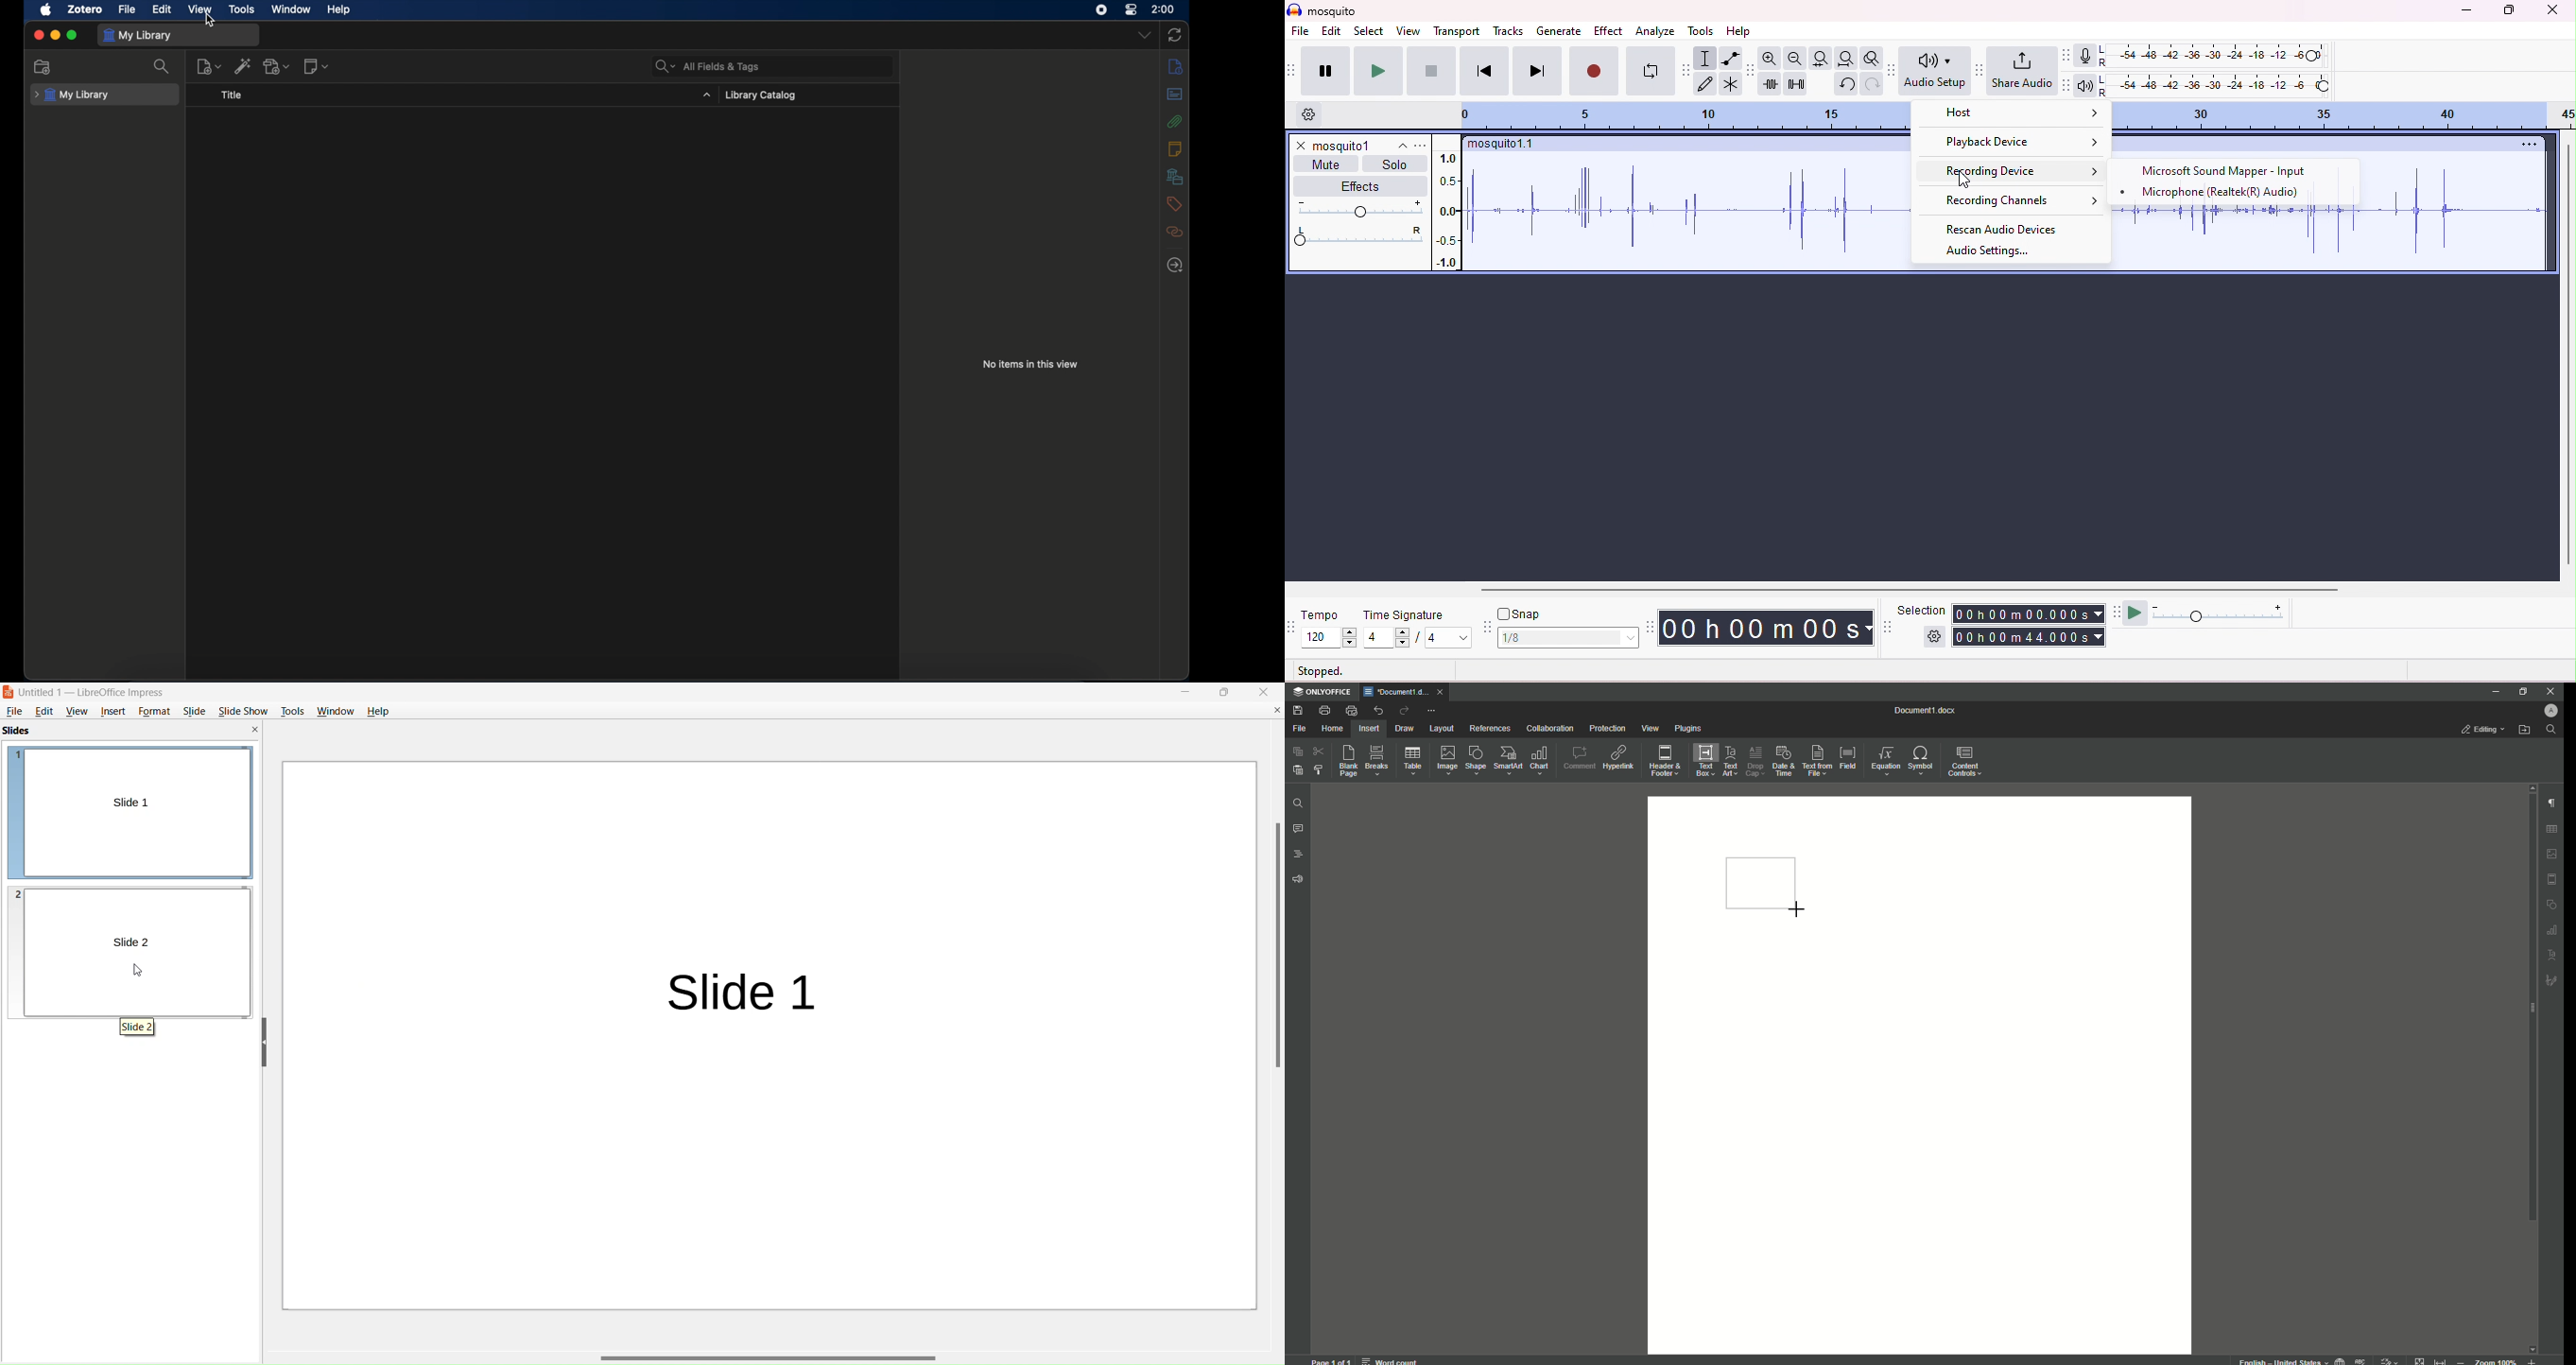 Image resolution: width=2576 pixels, height=1372 pixels. What do you see at coordinates (1845, 84) in the screenshot?
I see `undo` at bounding box center [1845, 84].